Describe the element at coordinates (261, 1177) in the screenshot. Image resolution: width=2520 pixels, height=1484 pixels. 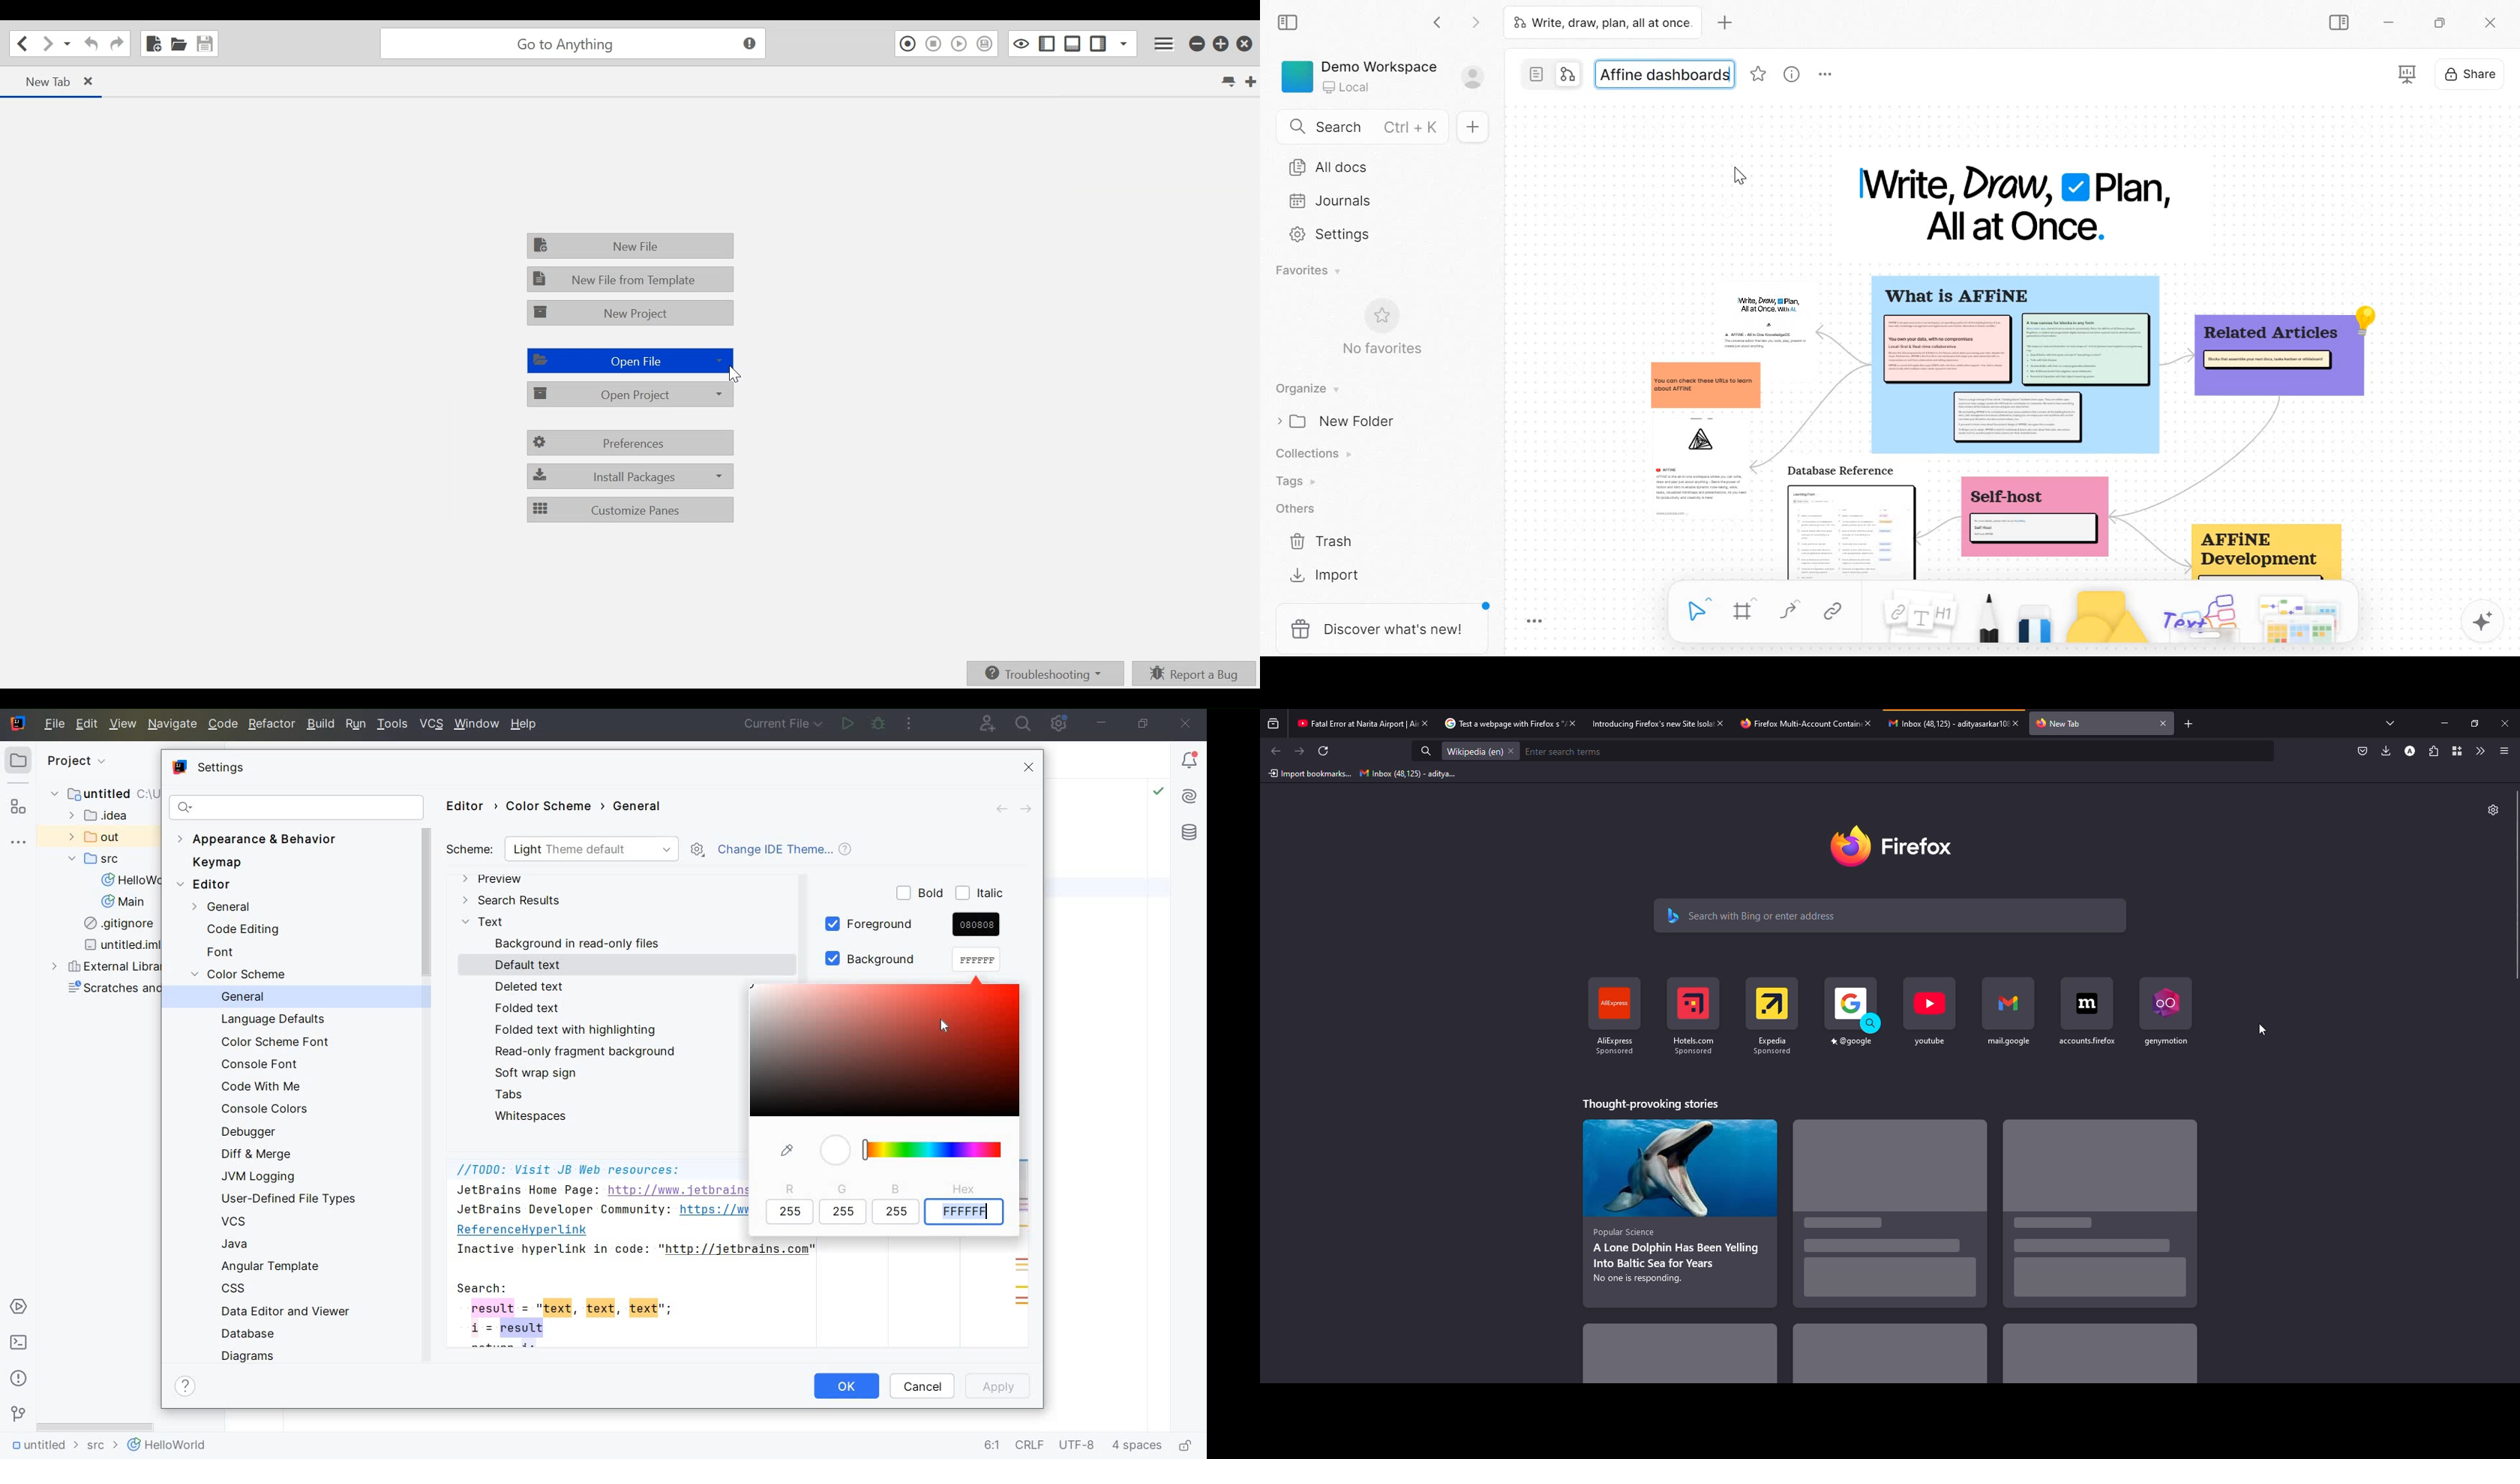
I see `JVM LOGGING` at that location.